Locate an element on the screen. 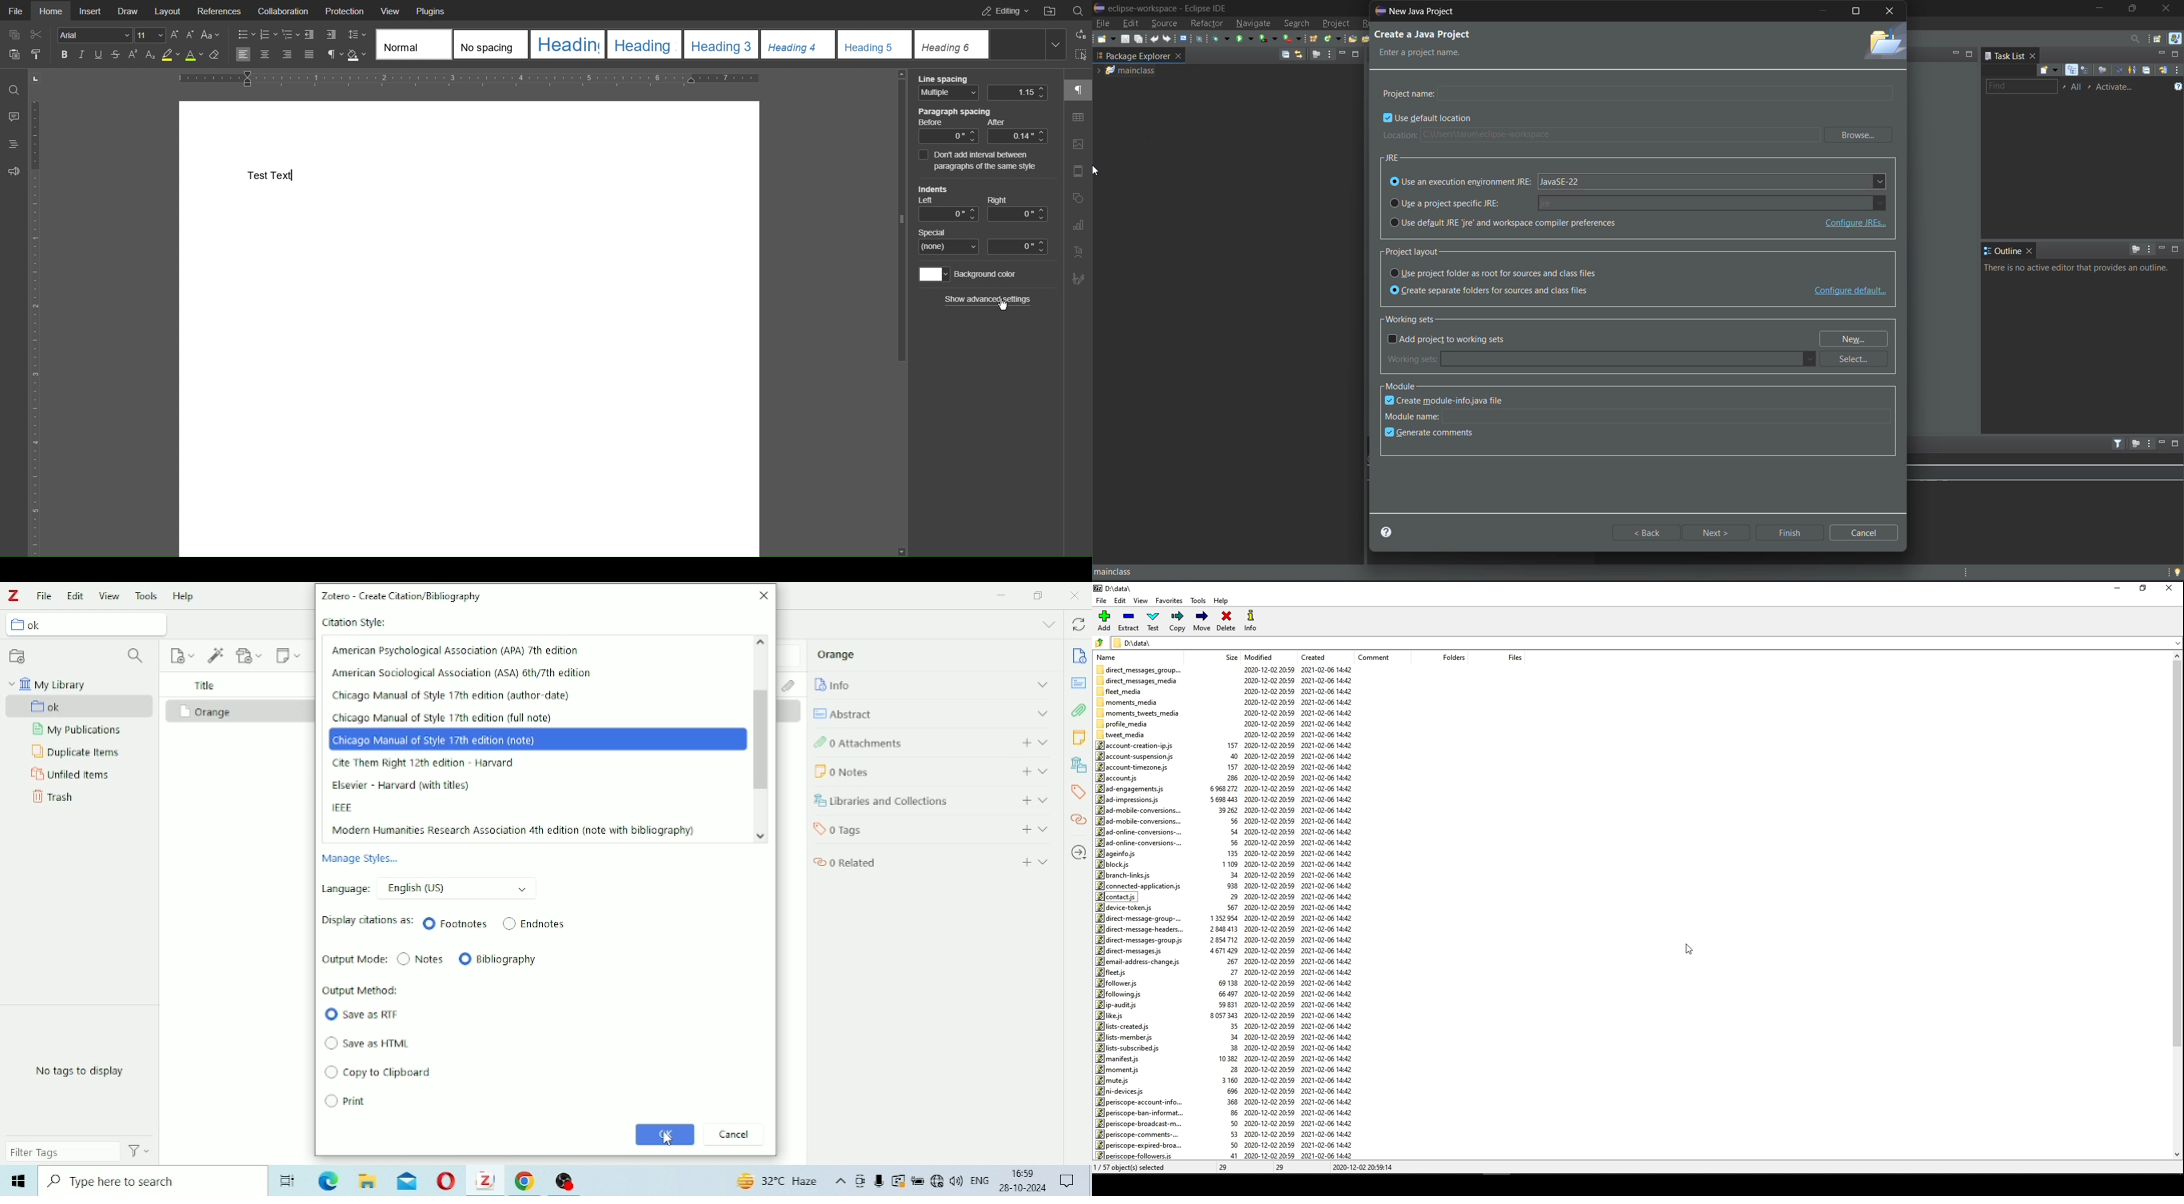 The height and width of the screenshot is (1204, 2184). View is located at coordinates (110, 596).